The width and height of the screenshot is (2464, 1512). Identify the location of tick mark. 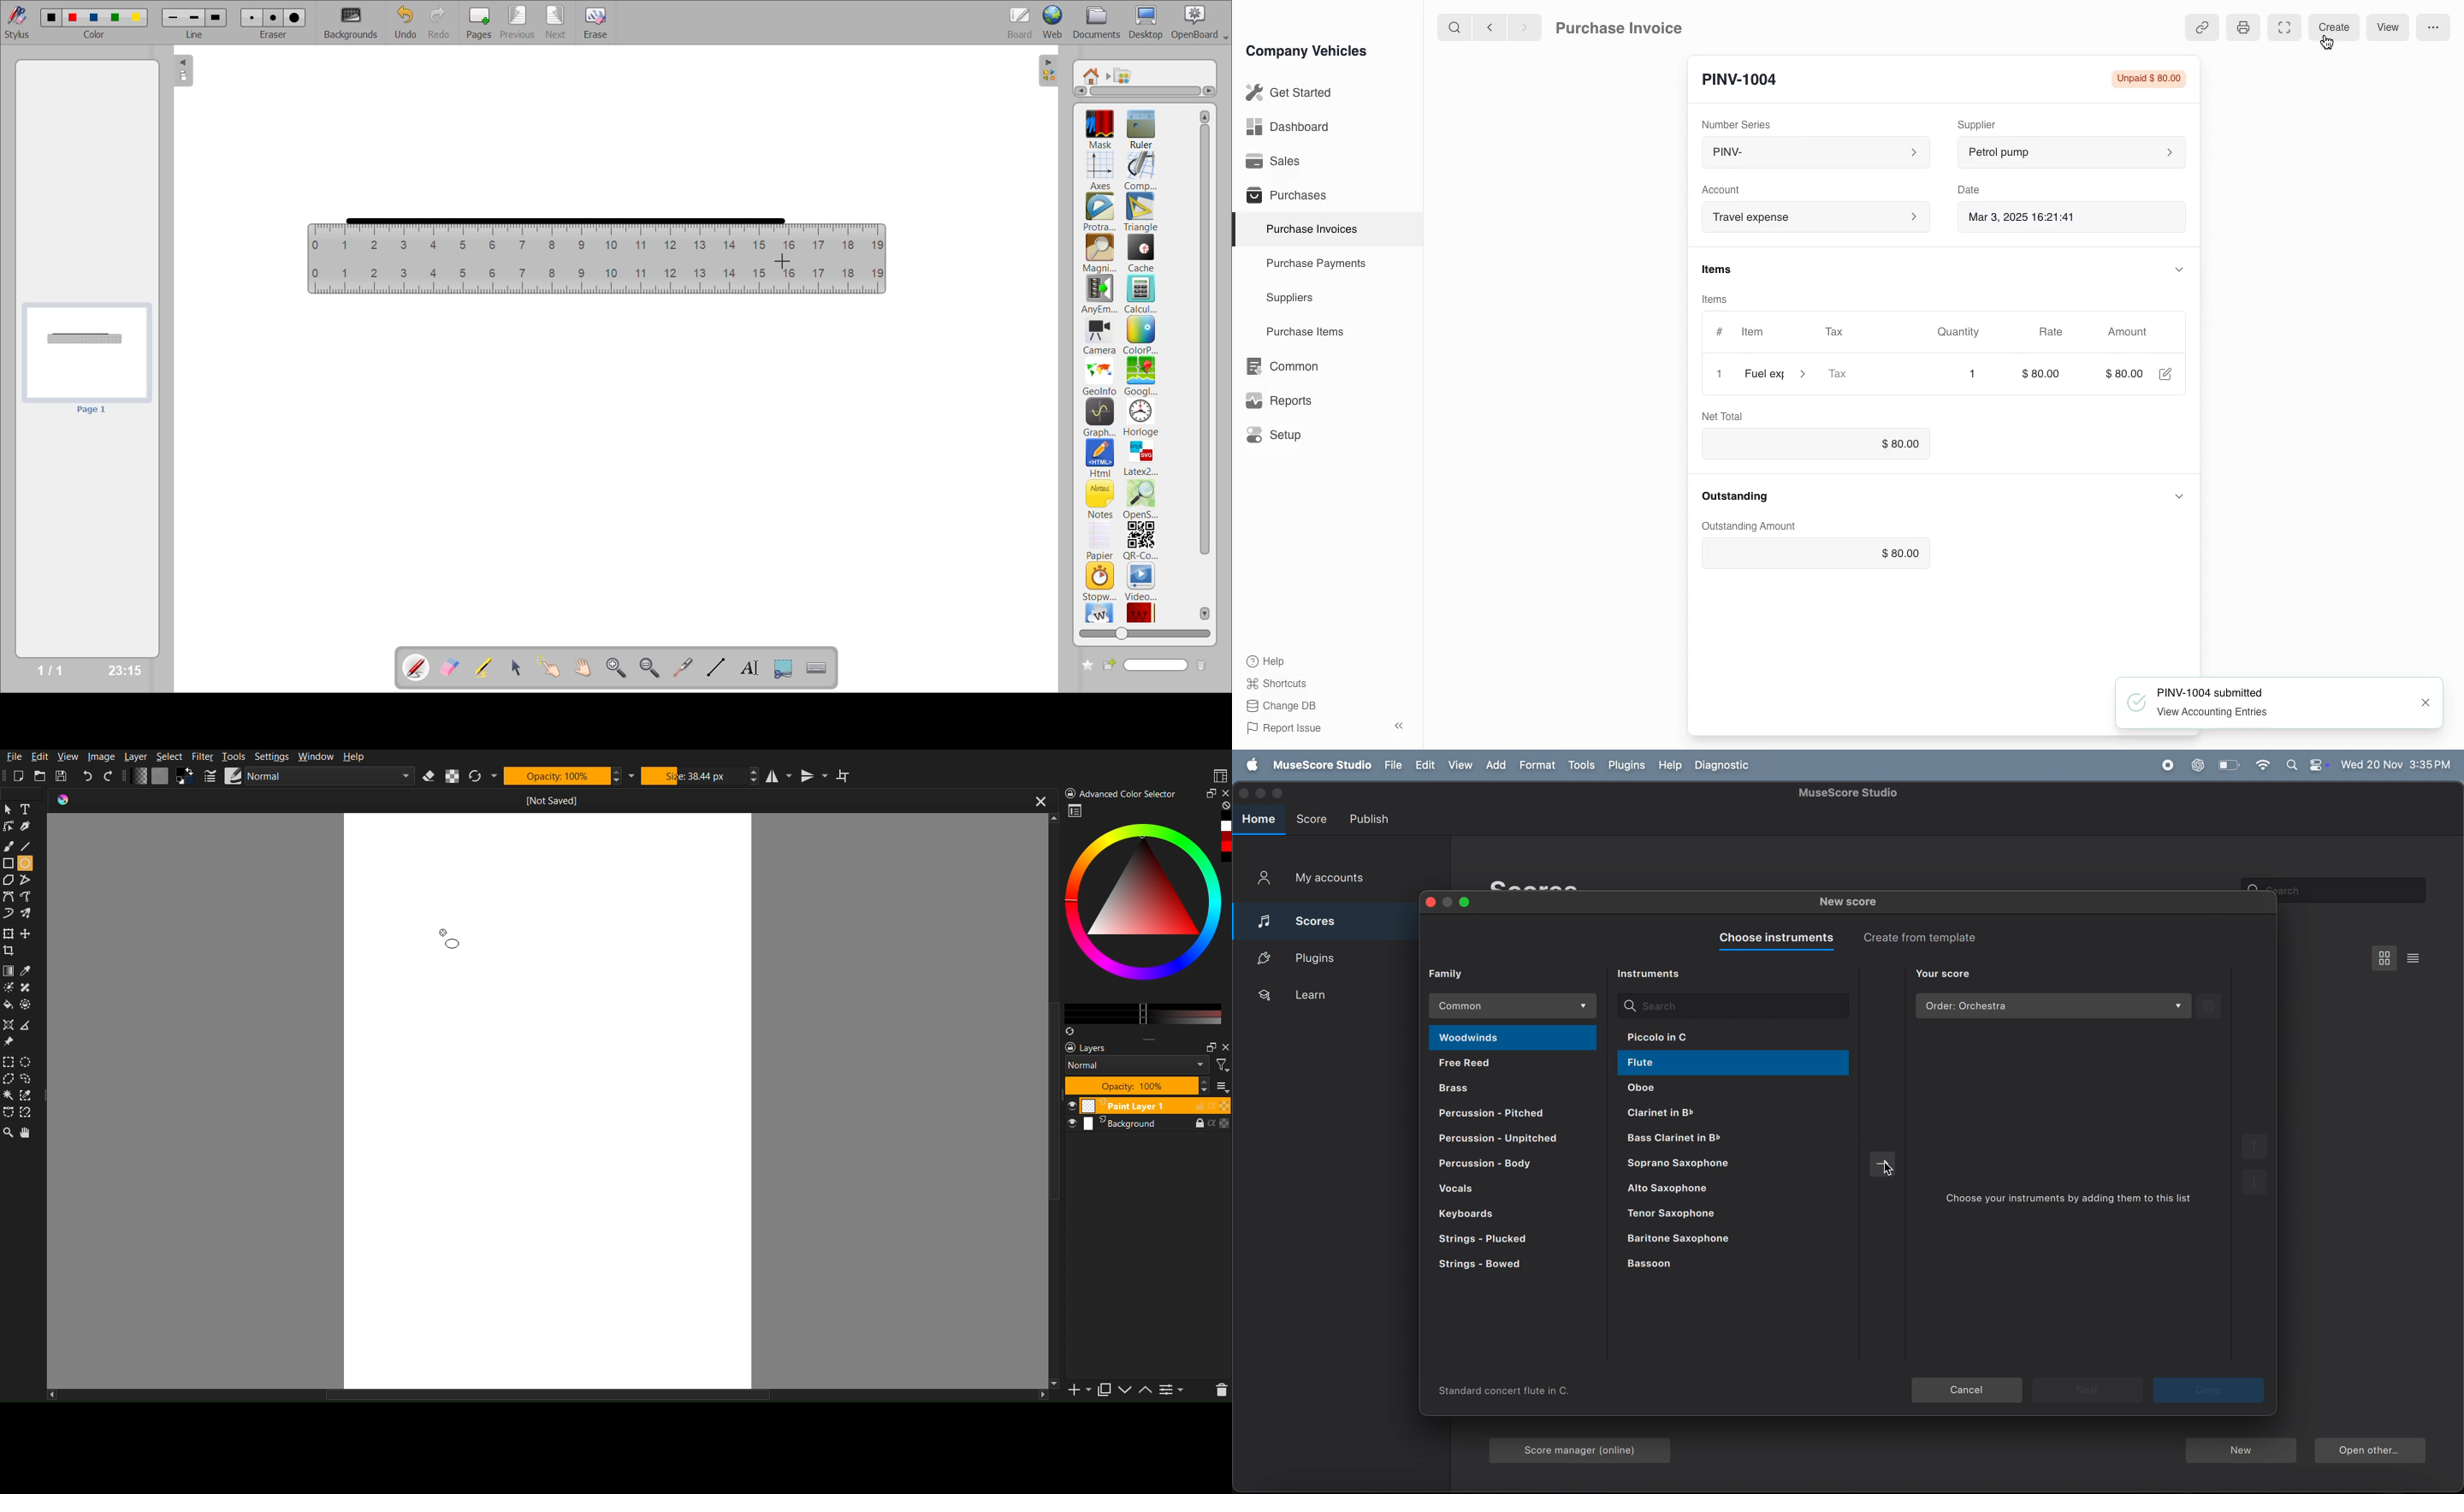
(2132, 705).